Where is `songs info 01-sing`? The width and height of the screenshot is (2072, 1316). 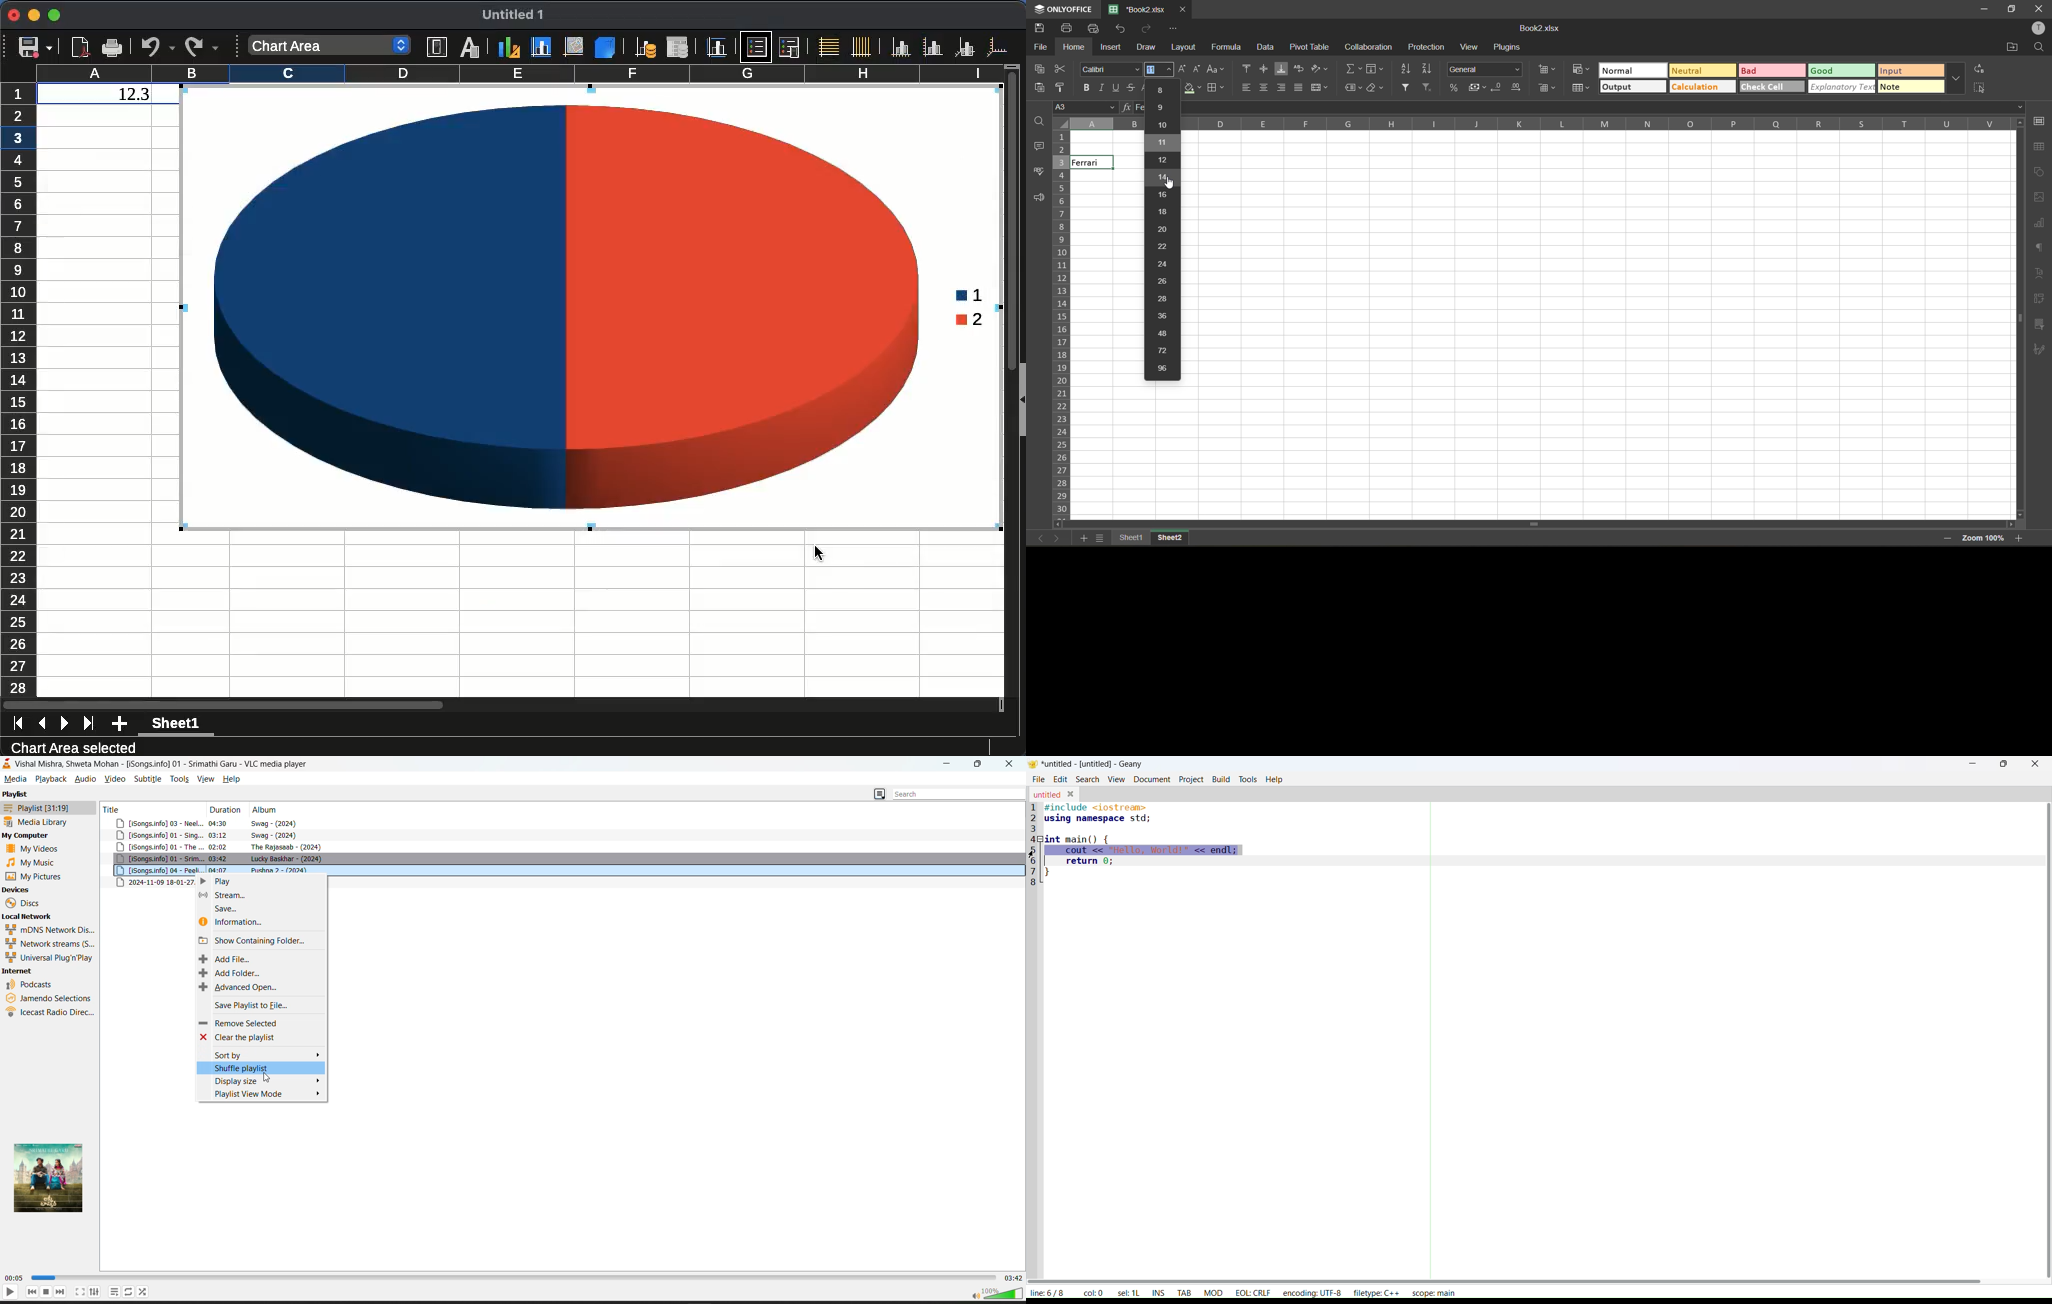 songs info 01-sing is located at coordinates (158, 835).